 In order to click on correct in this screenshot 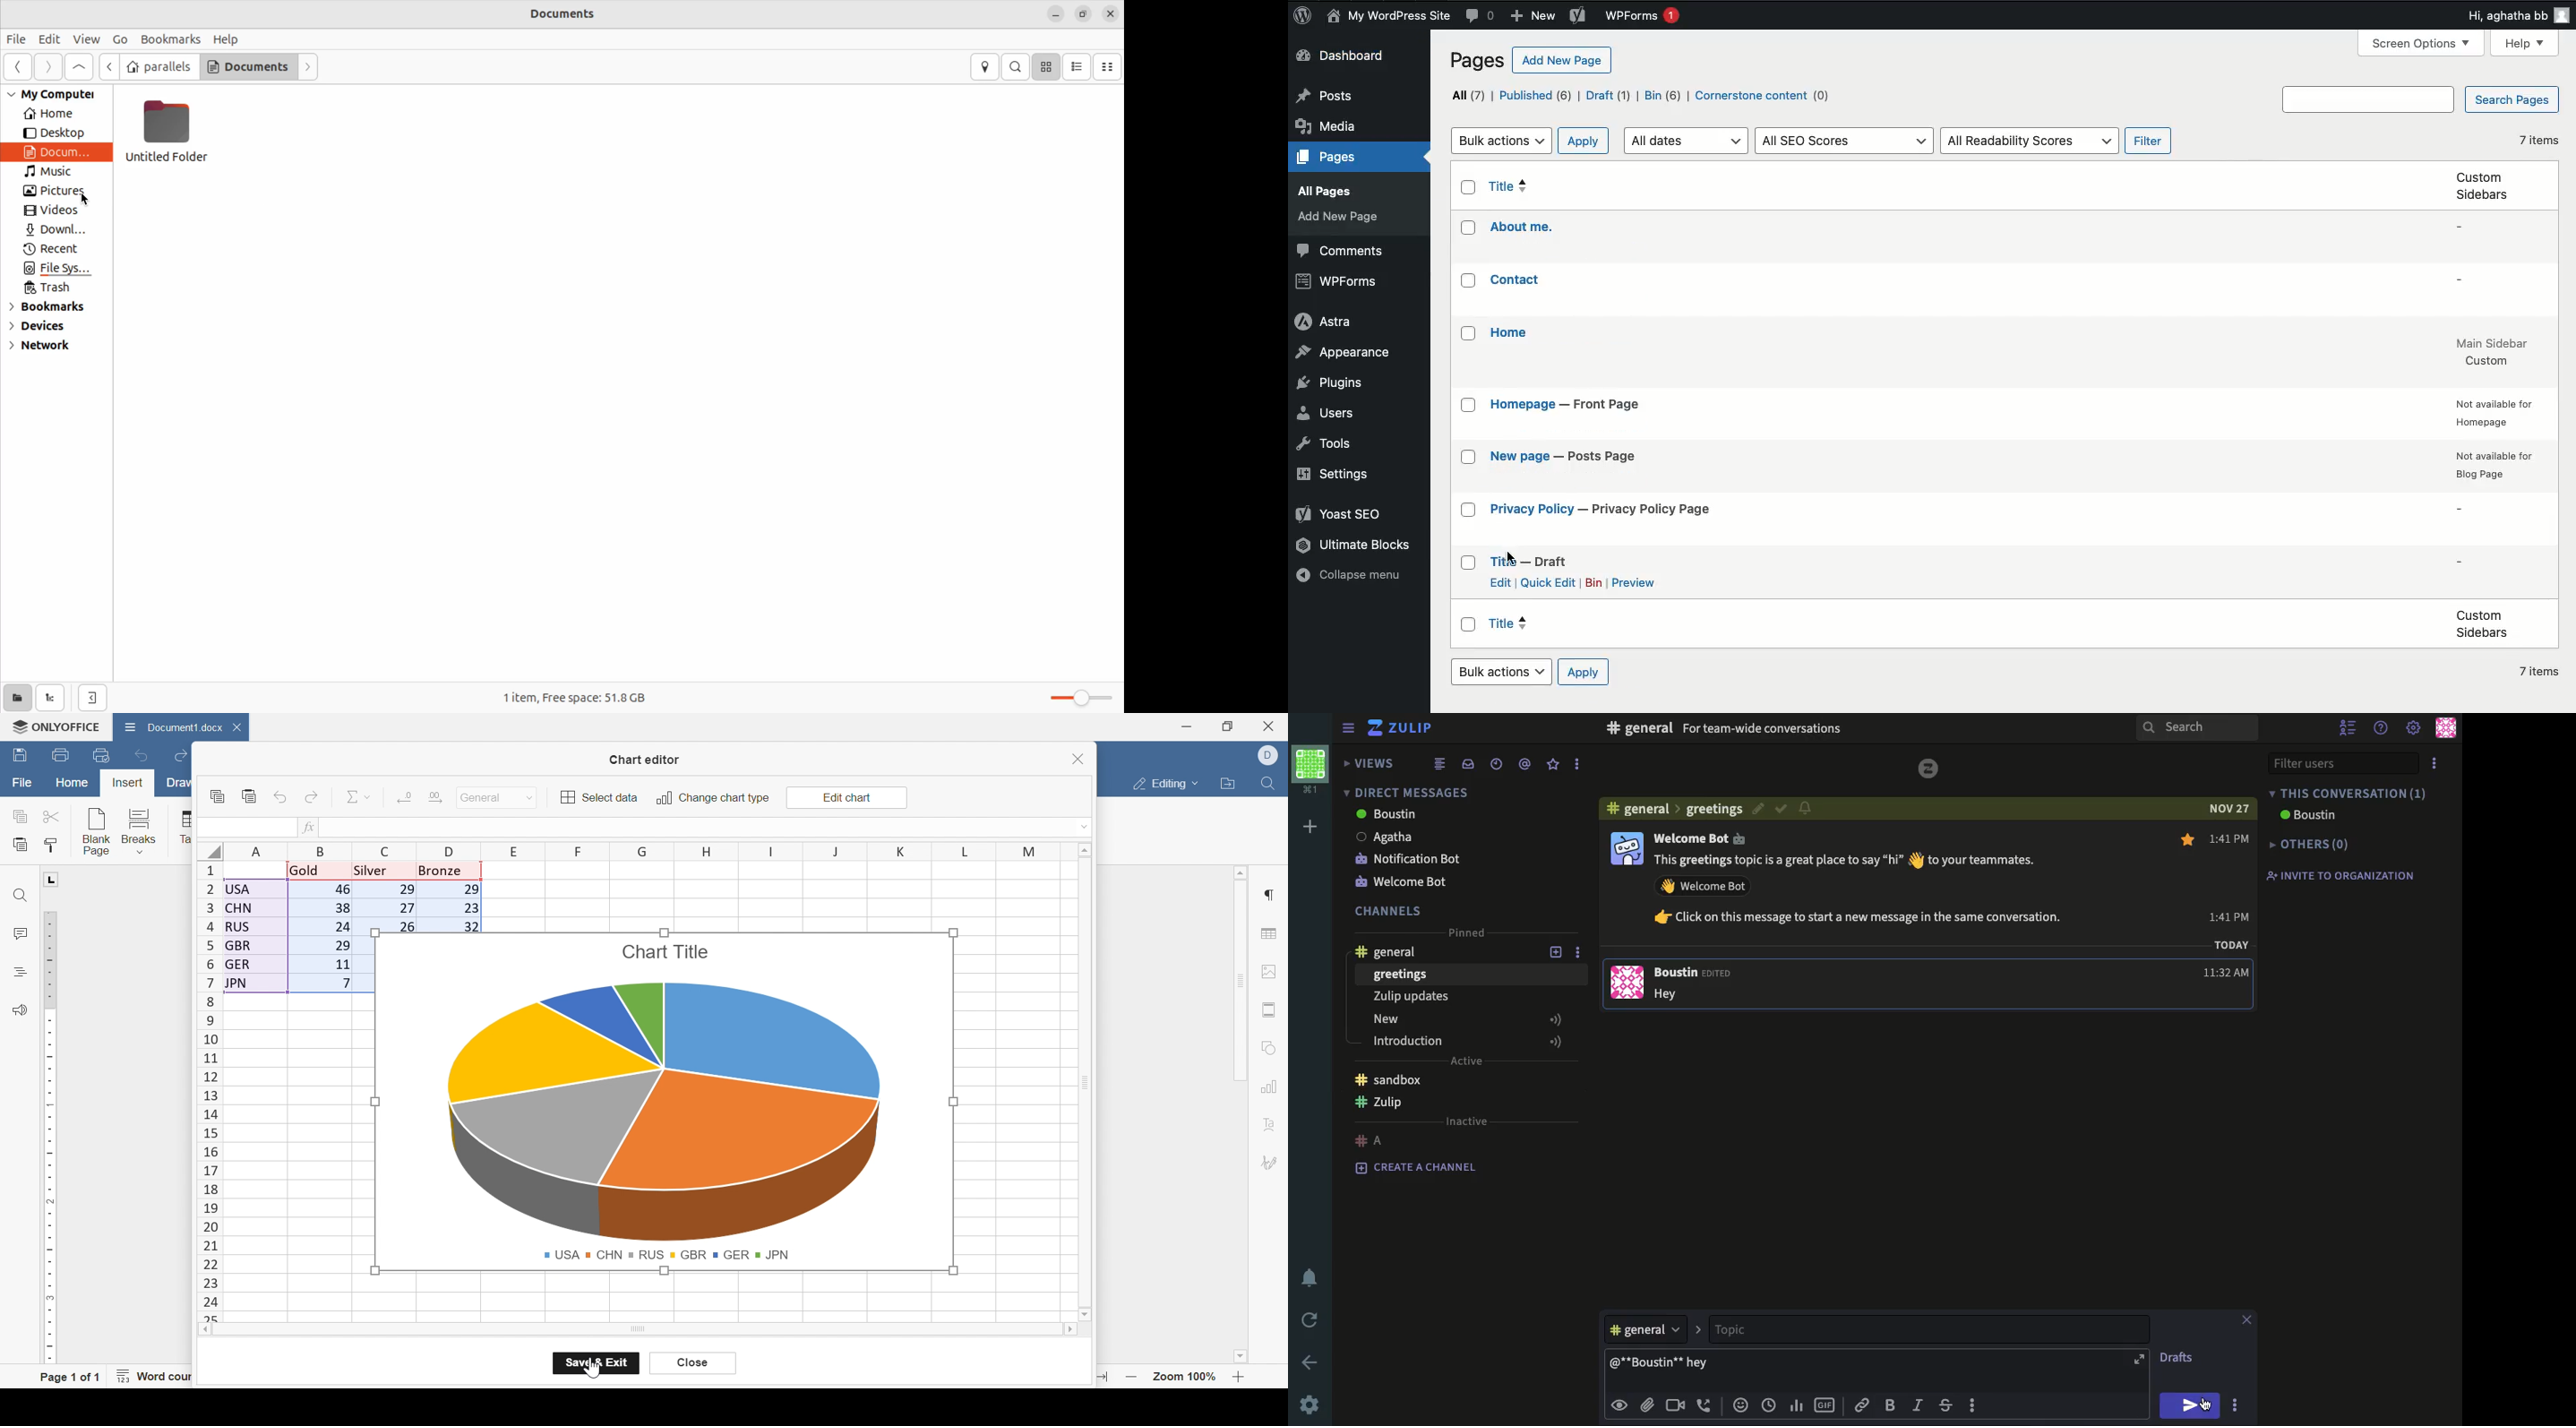, I will do `click(1780, 809)`.